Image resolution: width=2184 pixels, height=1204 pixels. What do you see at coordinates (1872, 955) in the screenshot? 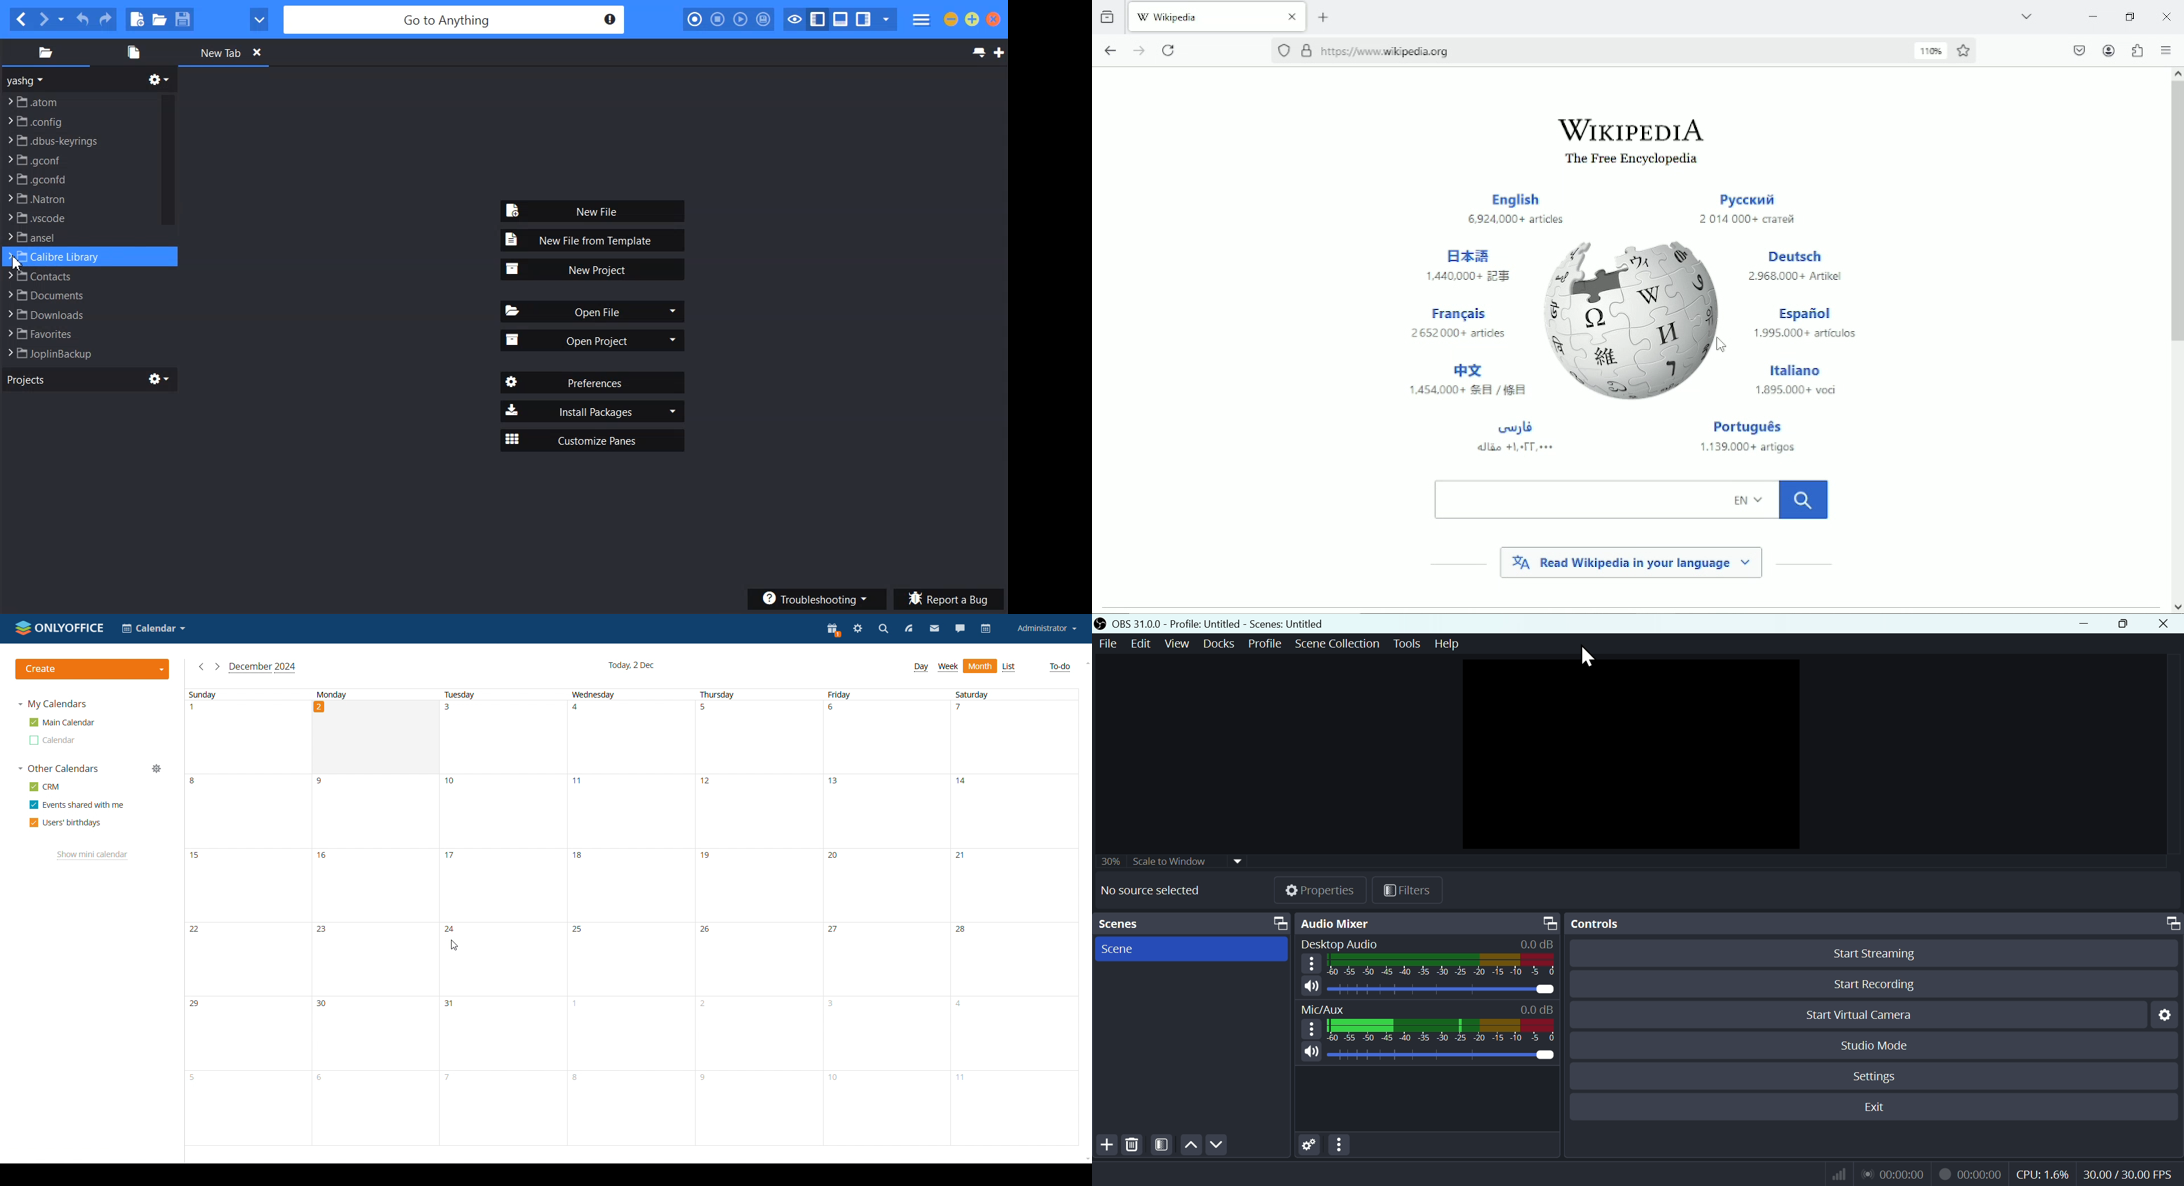
I see `Start streaming` at bounding box center [1872, 955].